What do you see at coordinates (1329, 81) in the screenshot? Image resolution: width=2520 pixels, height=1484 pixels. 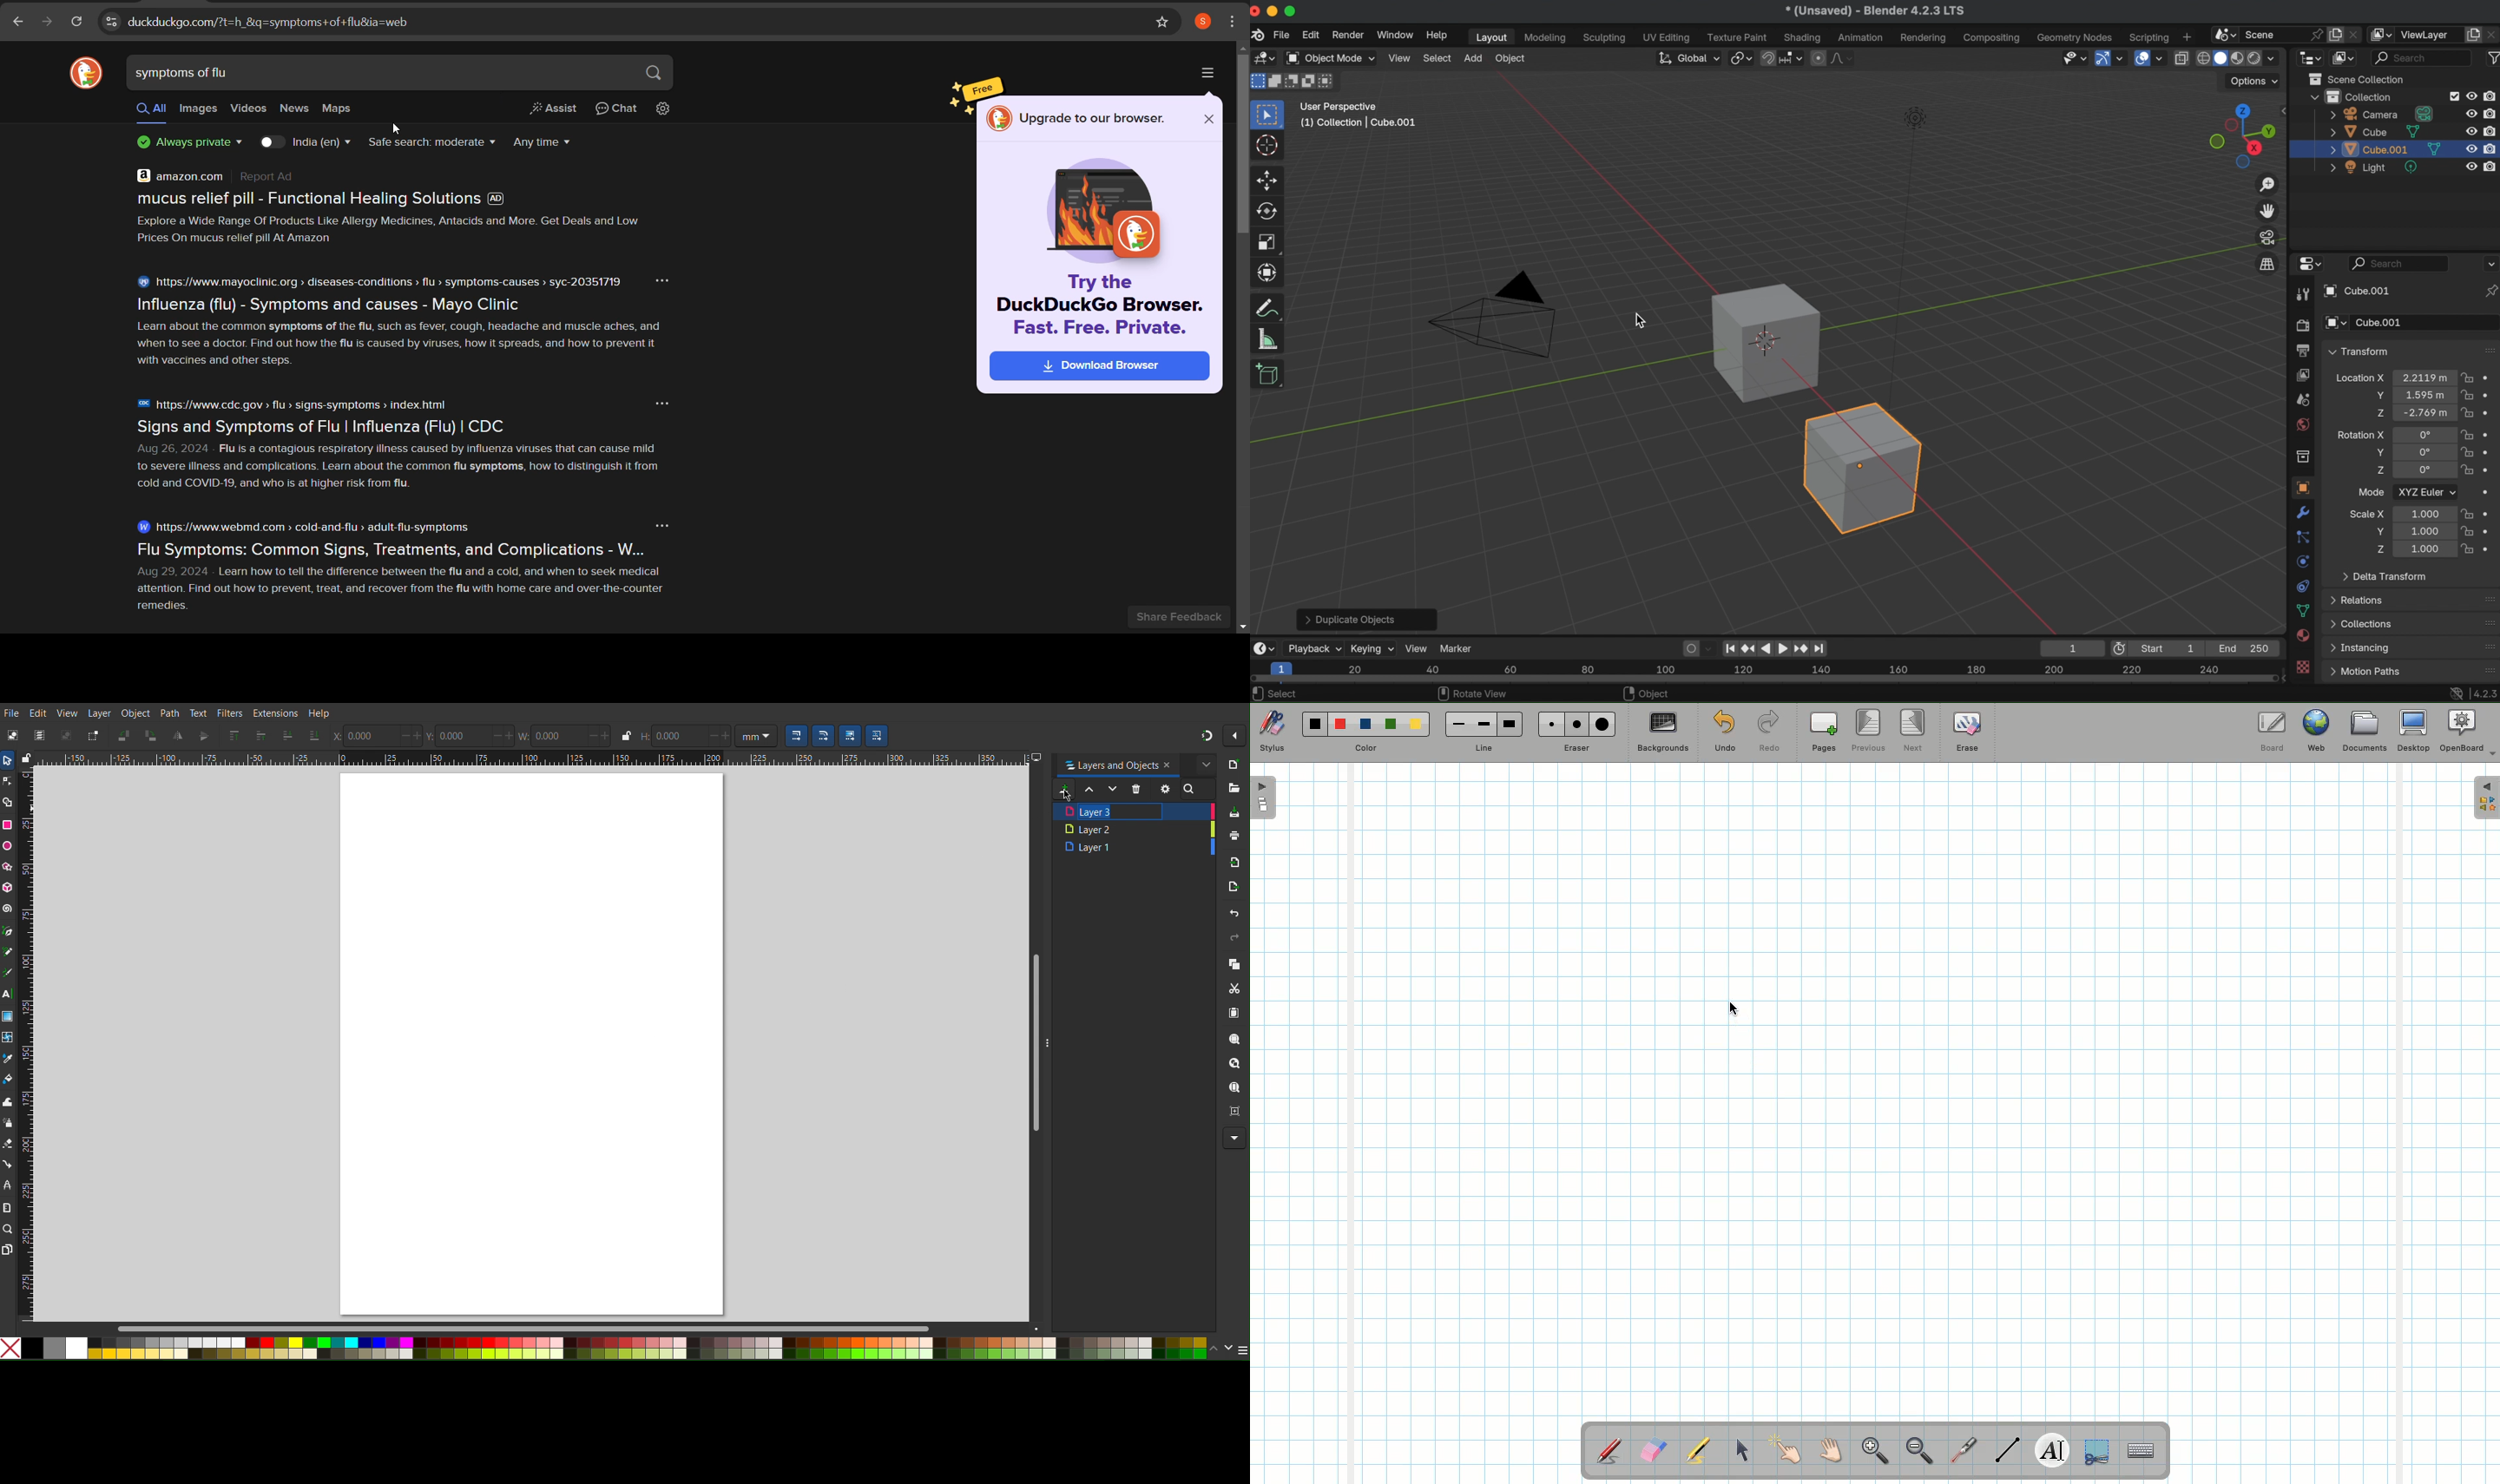 I see `mode intersect existing condition` at bounding box center [1329, 81].